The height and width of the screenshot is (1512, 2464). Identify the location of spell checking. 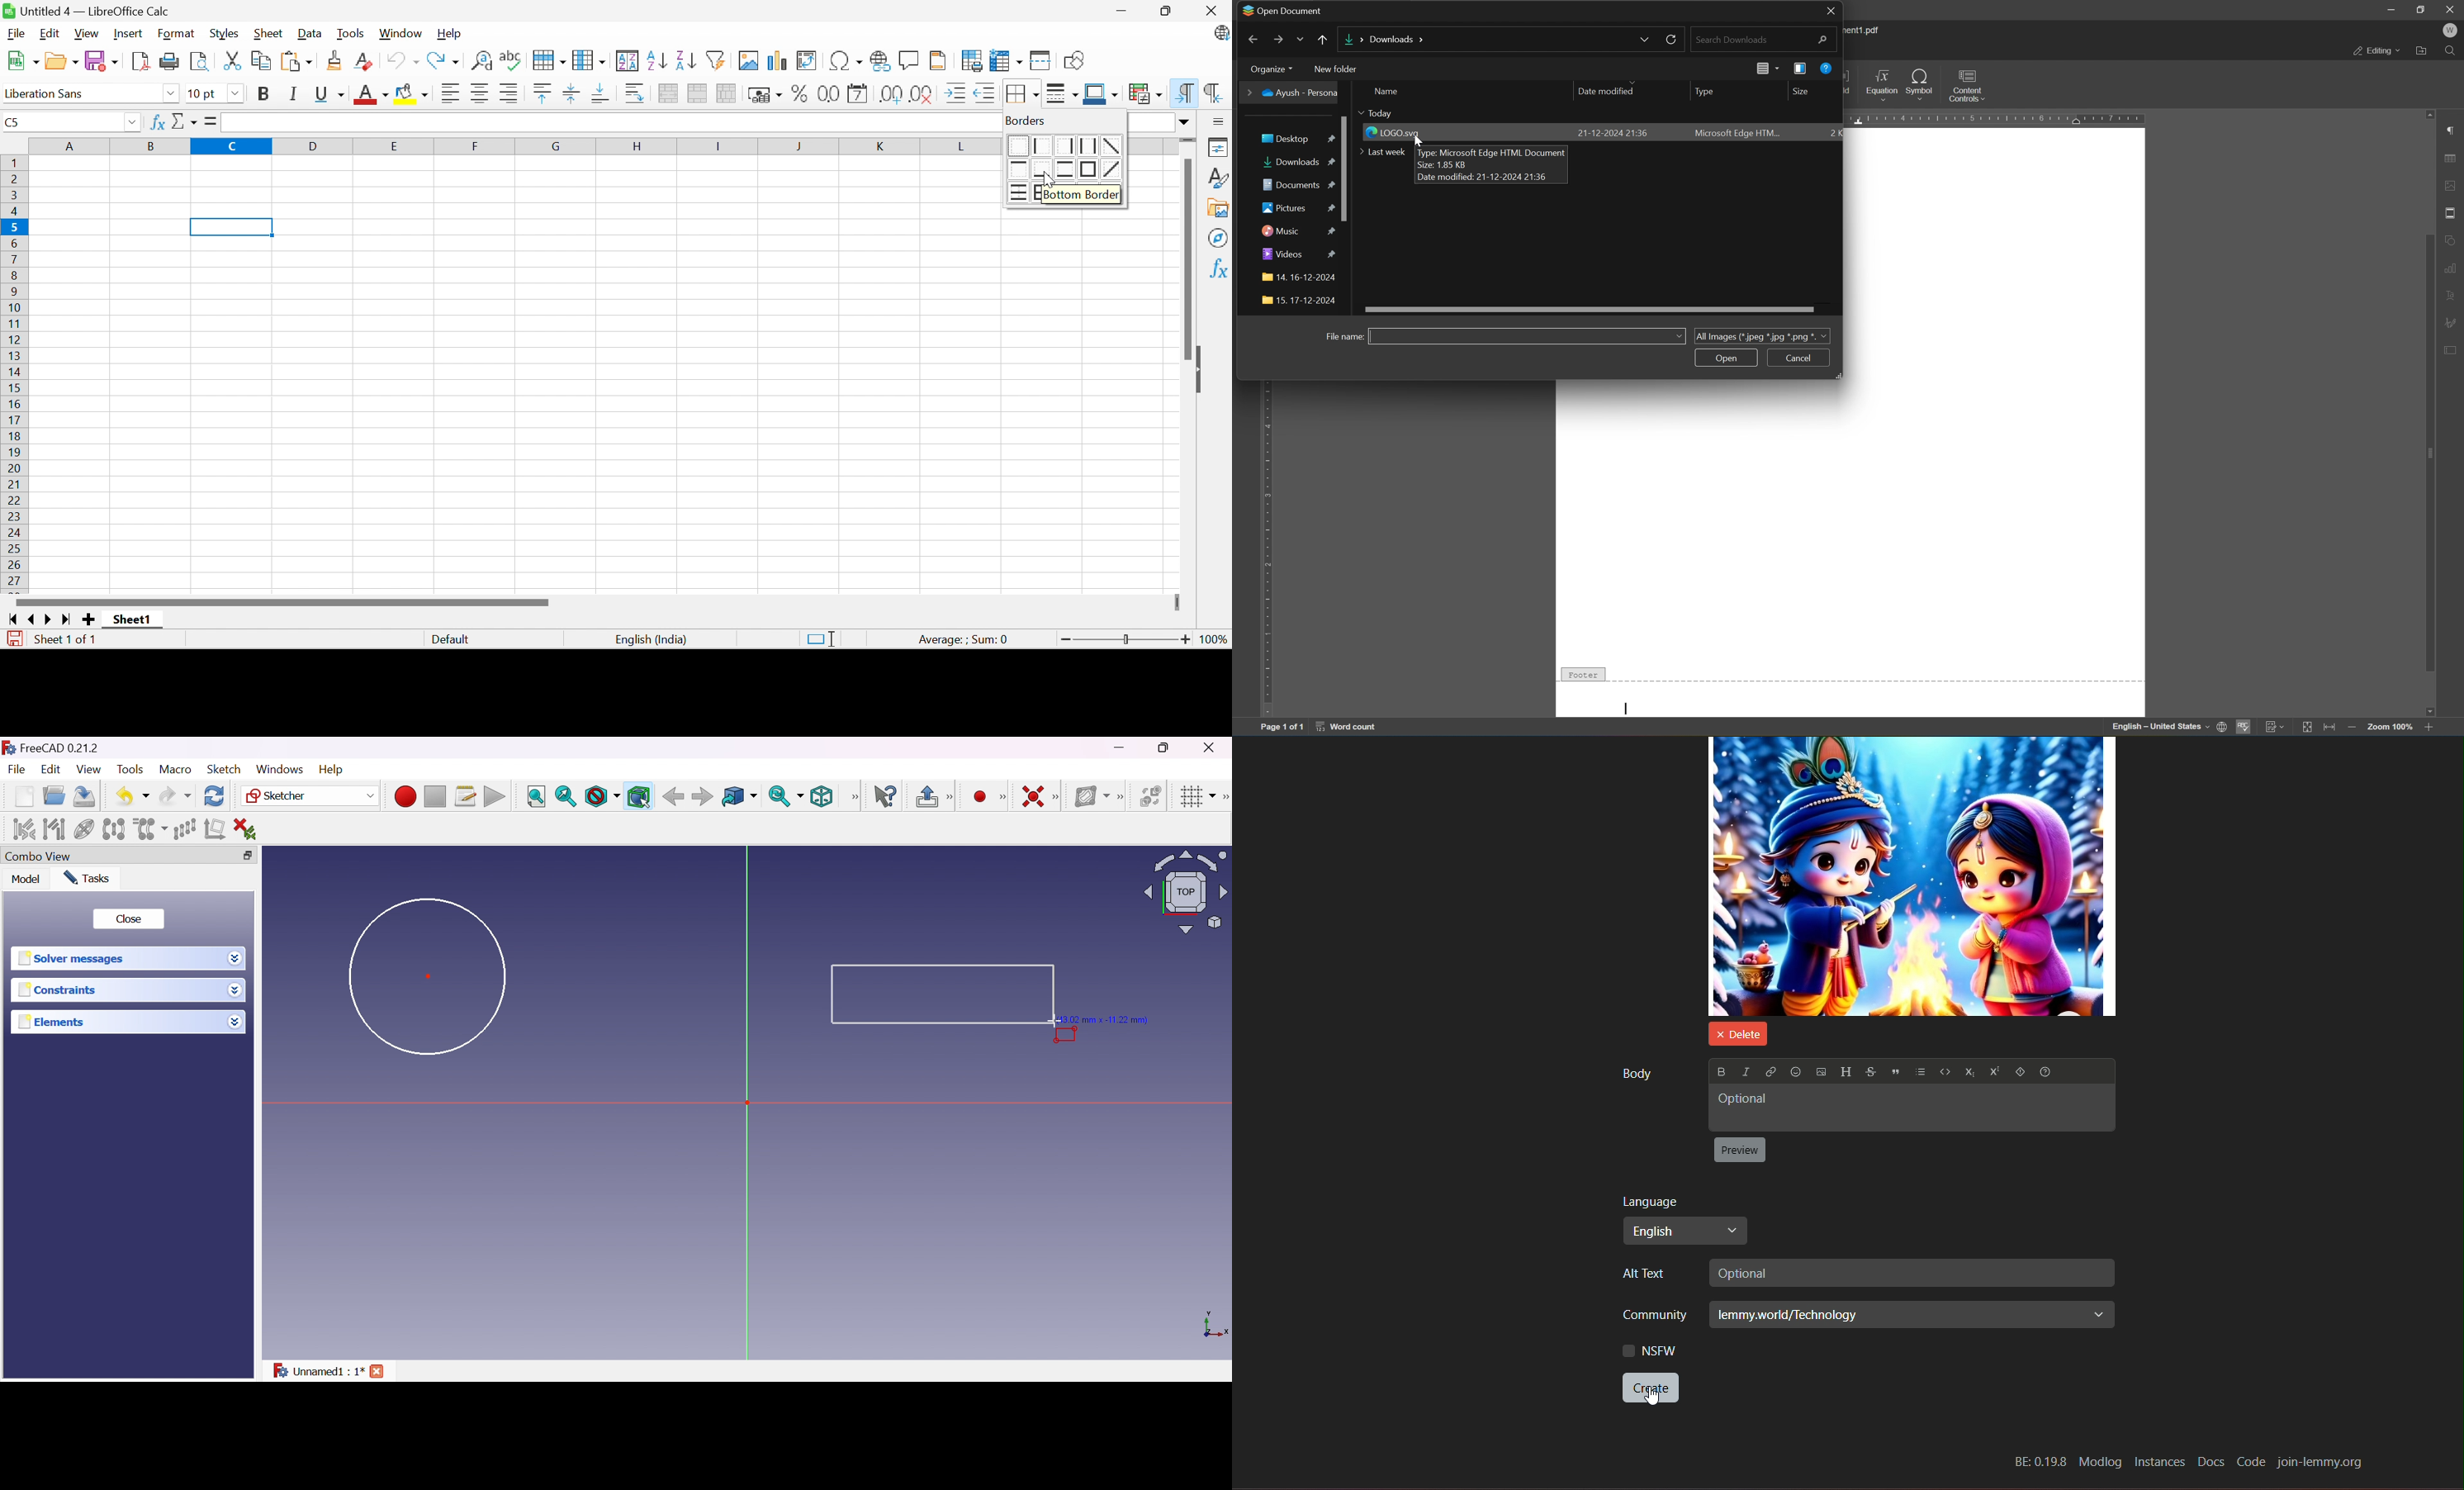
(2243, 728).